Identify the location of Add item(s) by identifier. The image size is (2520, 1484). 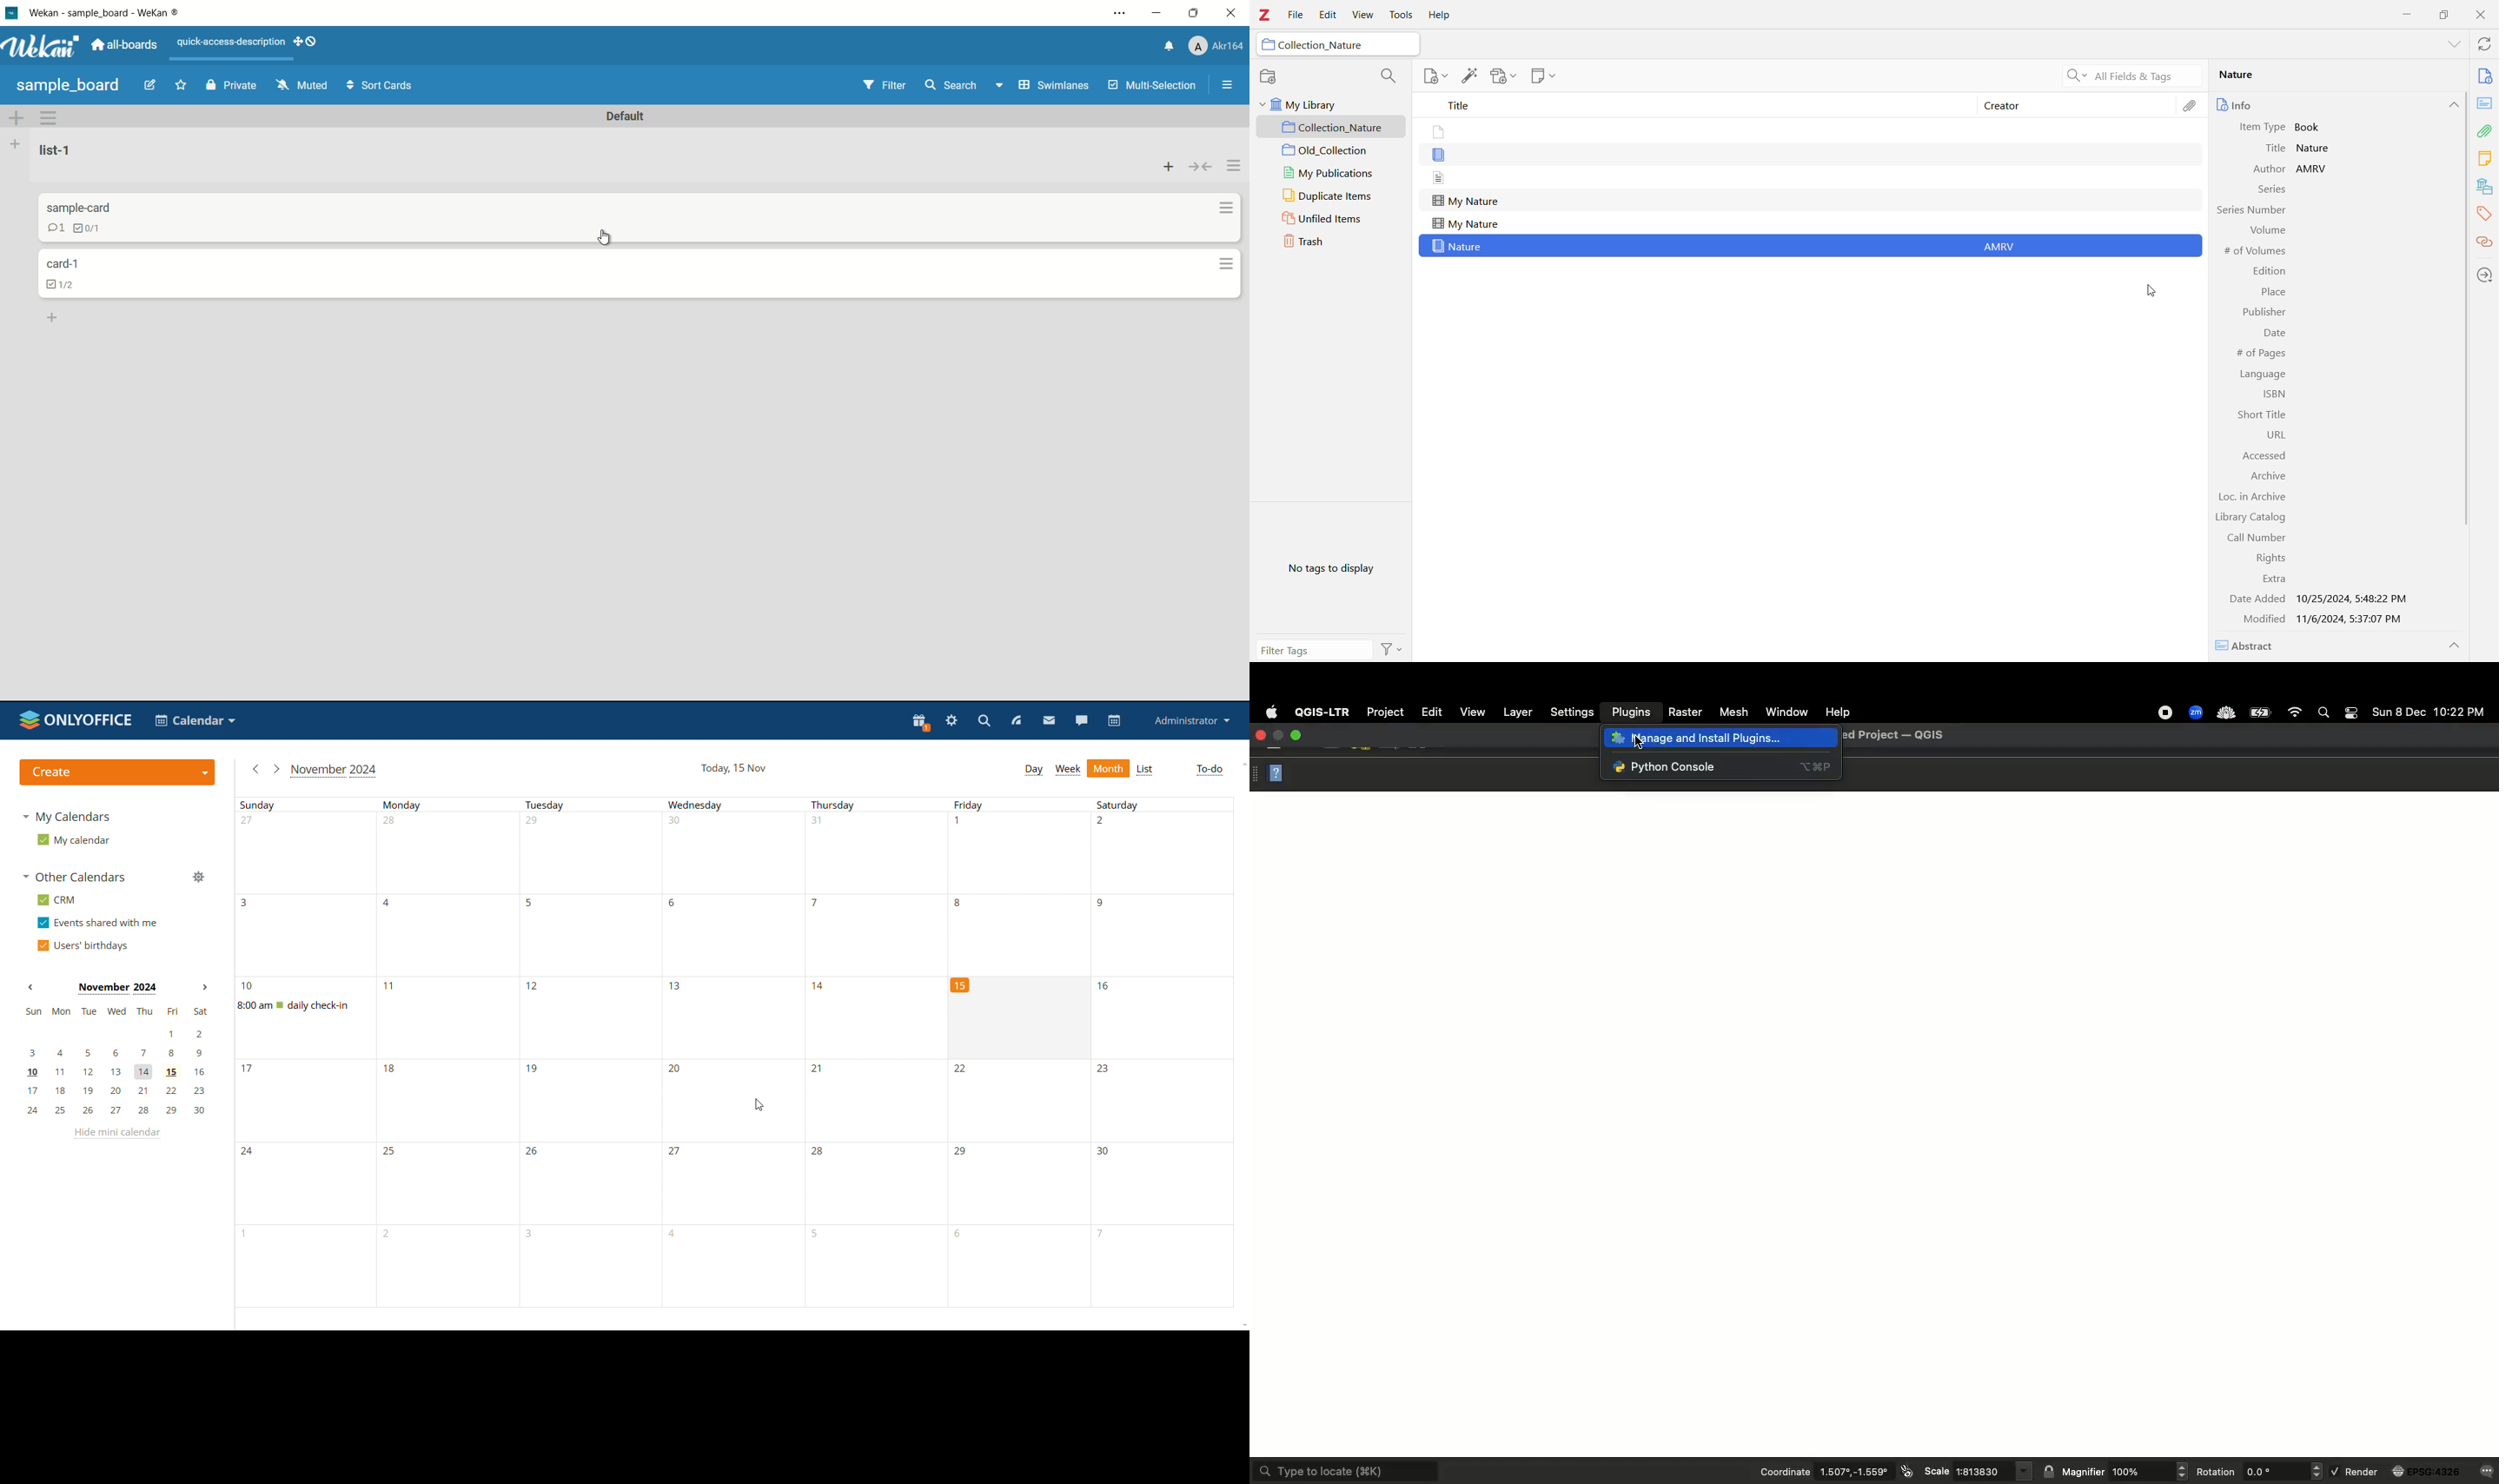
(1469, 76).